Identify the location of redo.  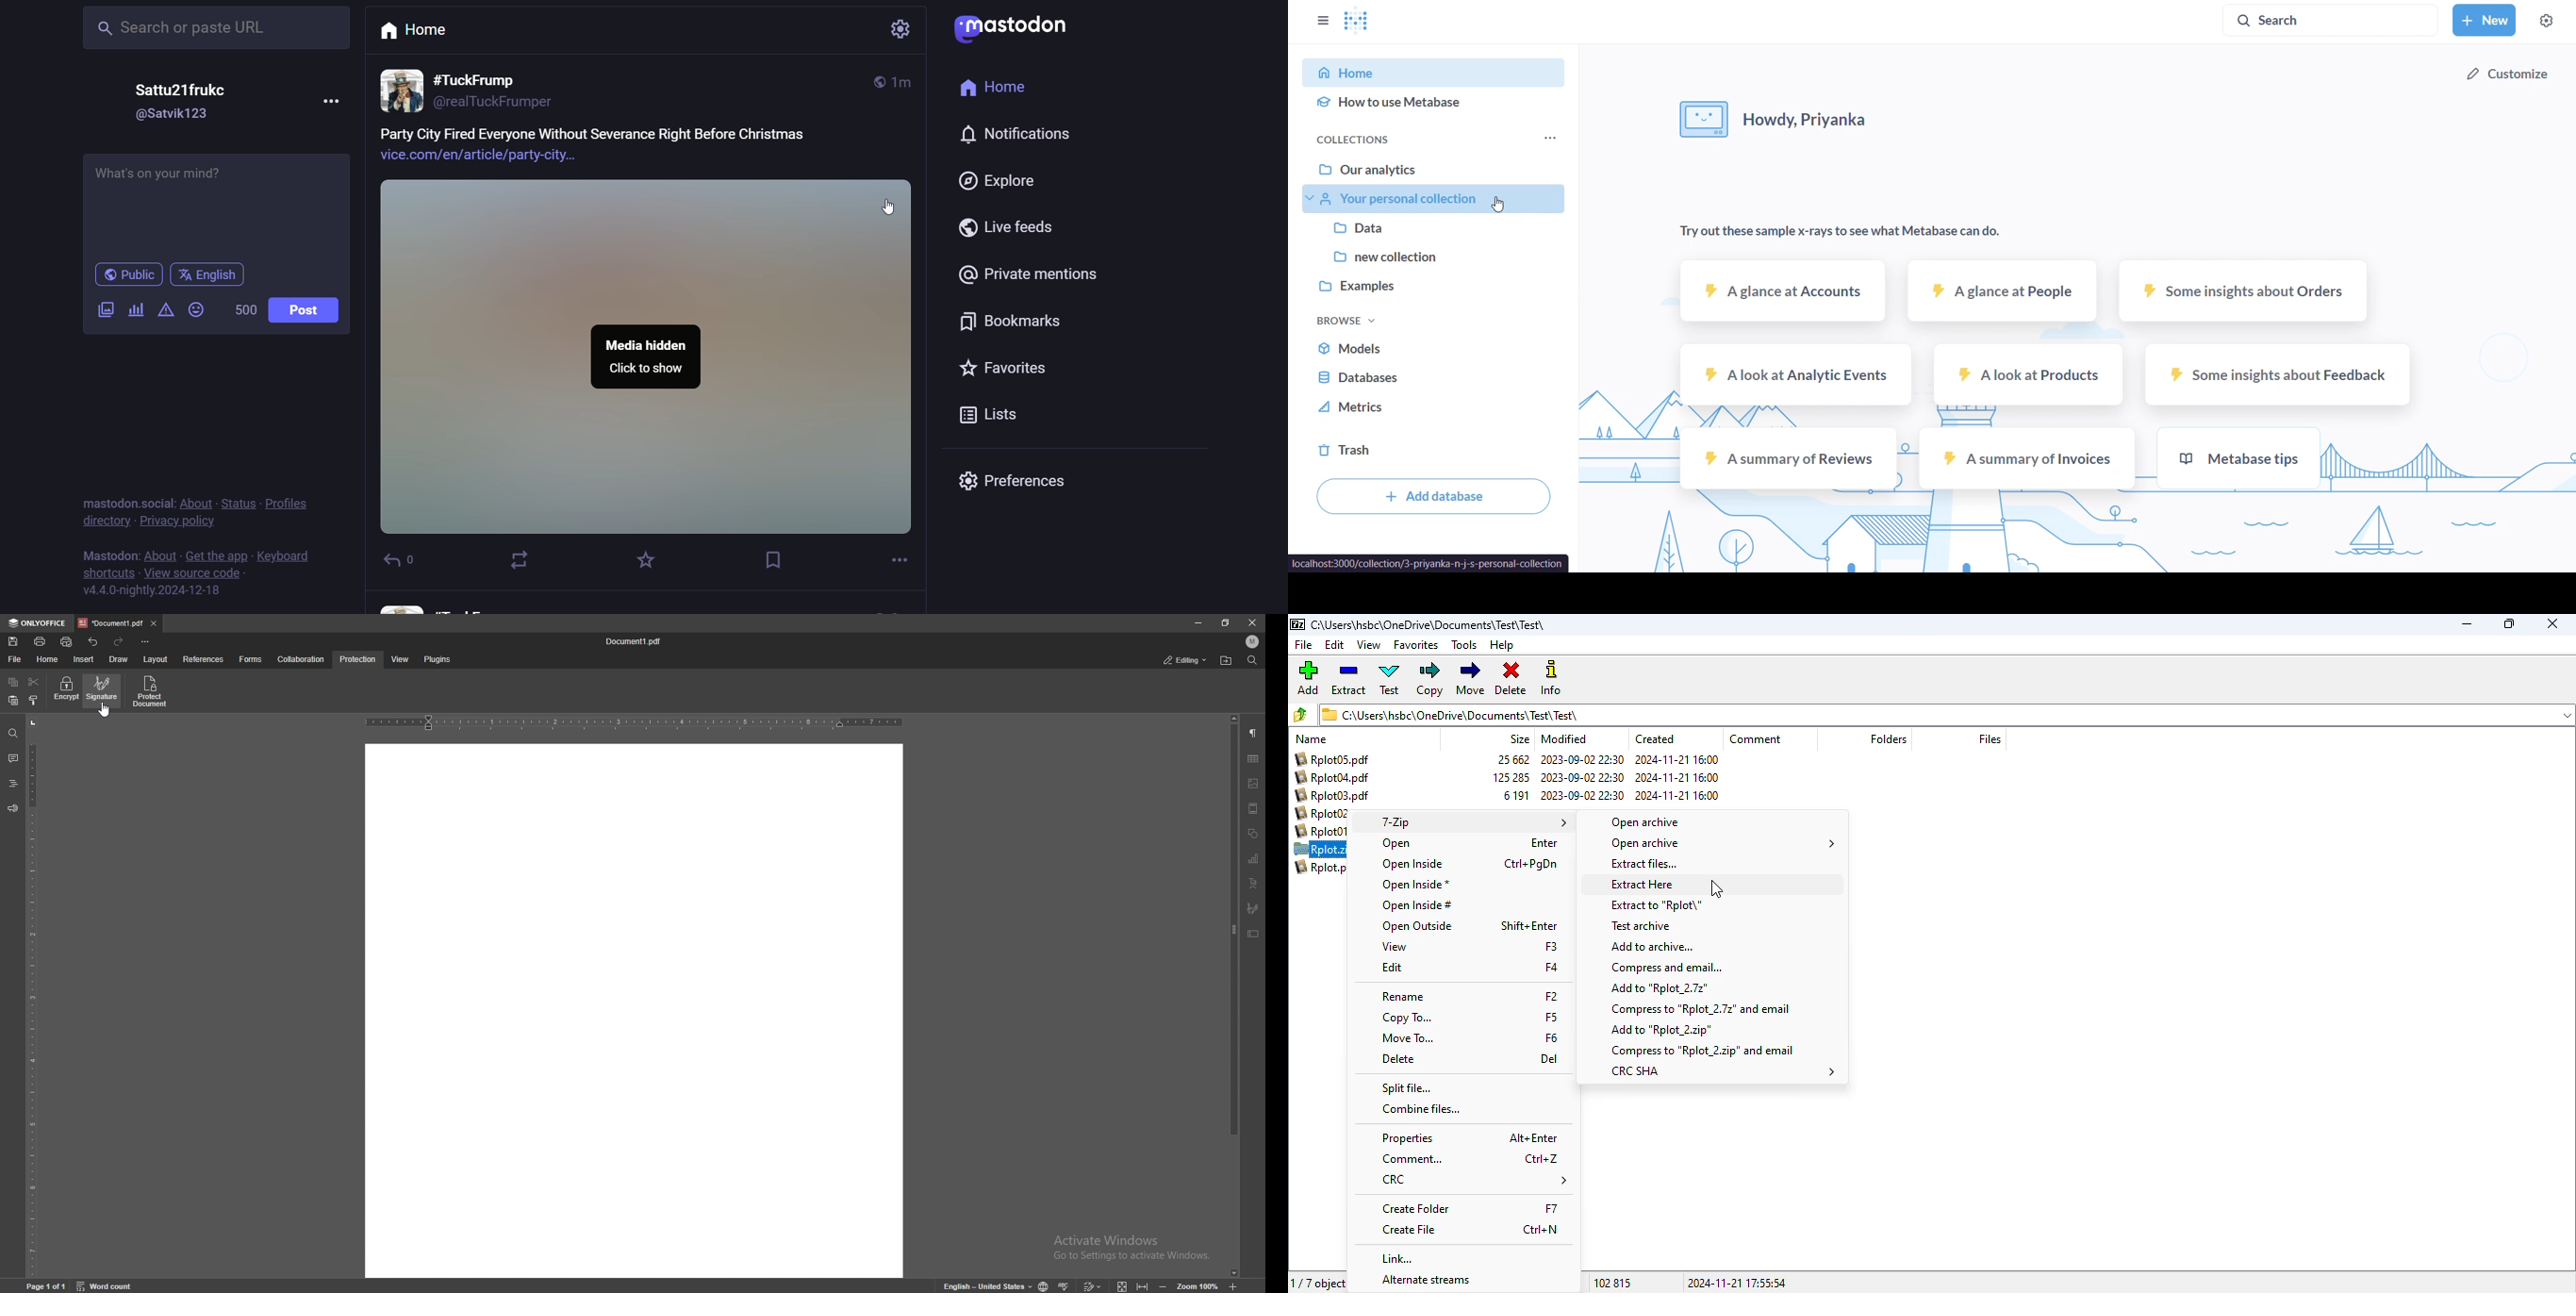
(119, 642).